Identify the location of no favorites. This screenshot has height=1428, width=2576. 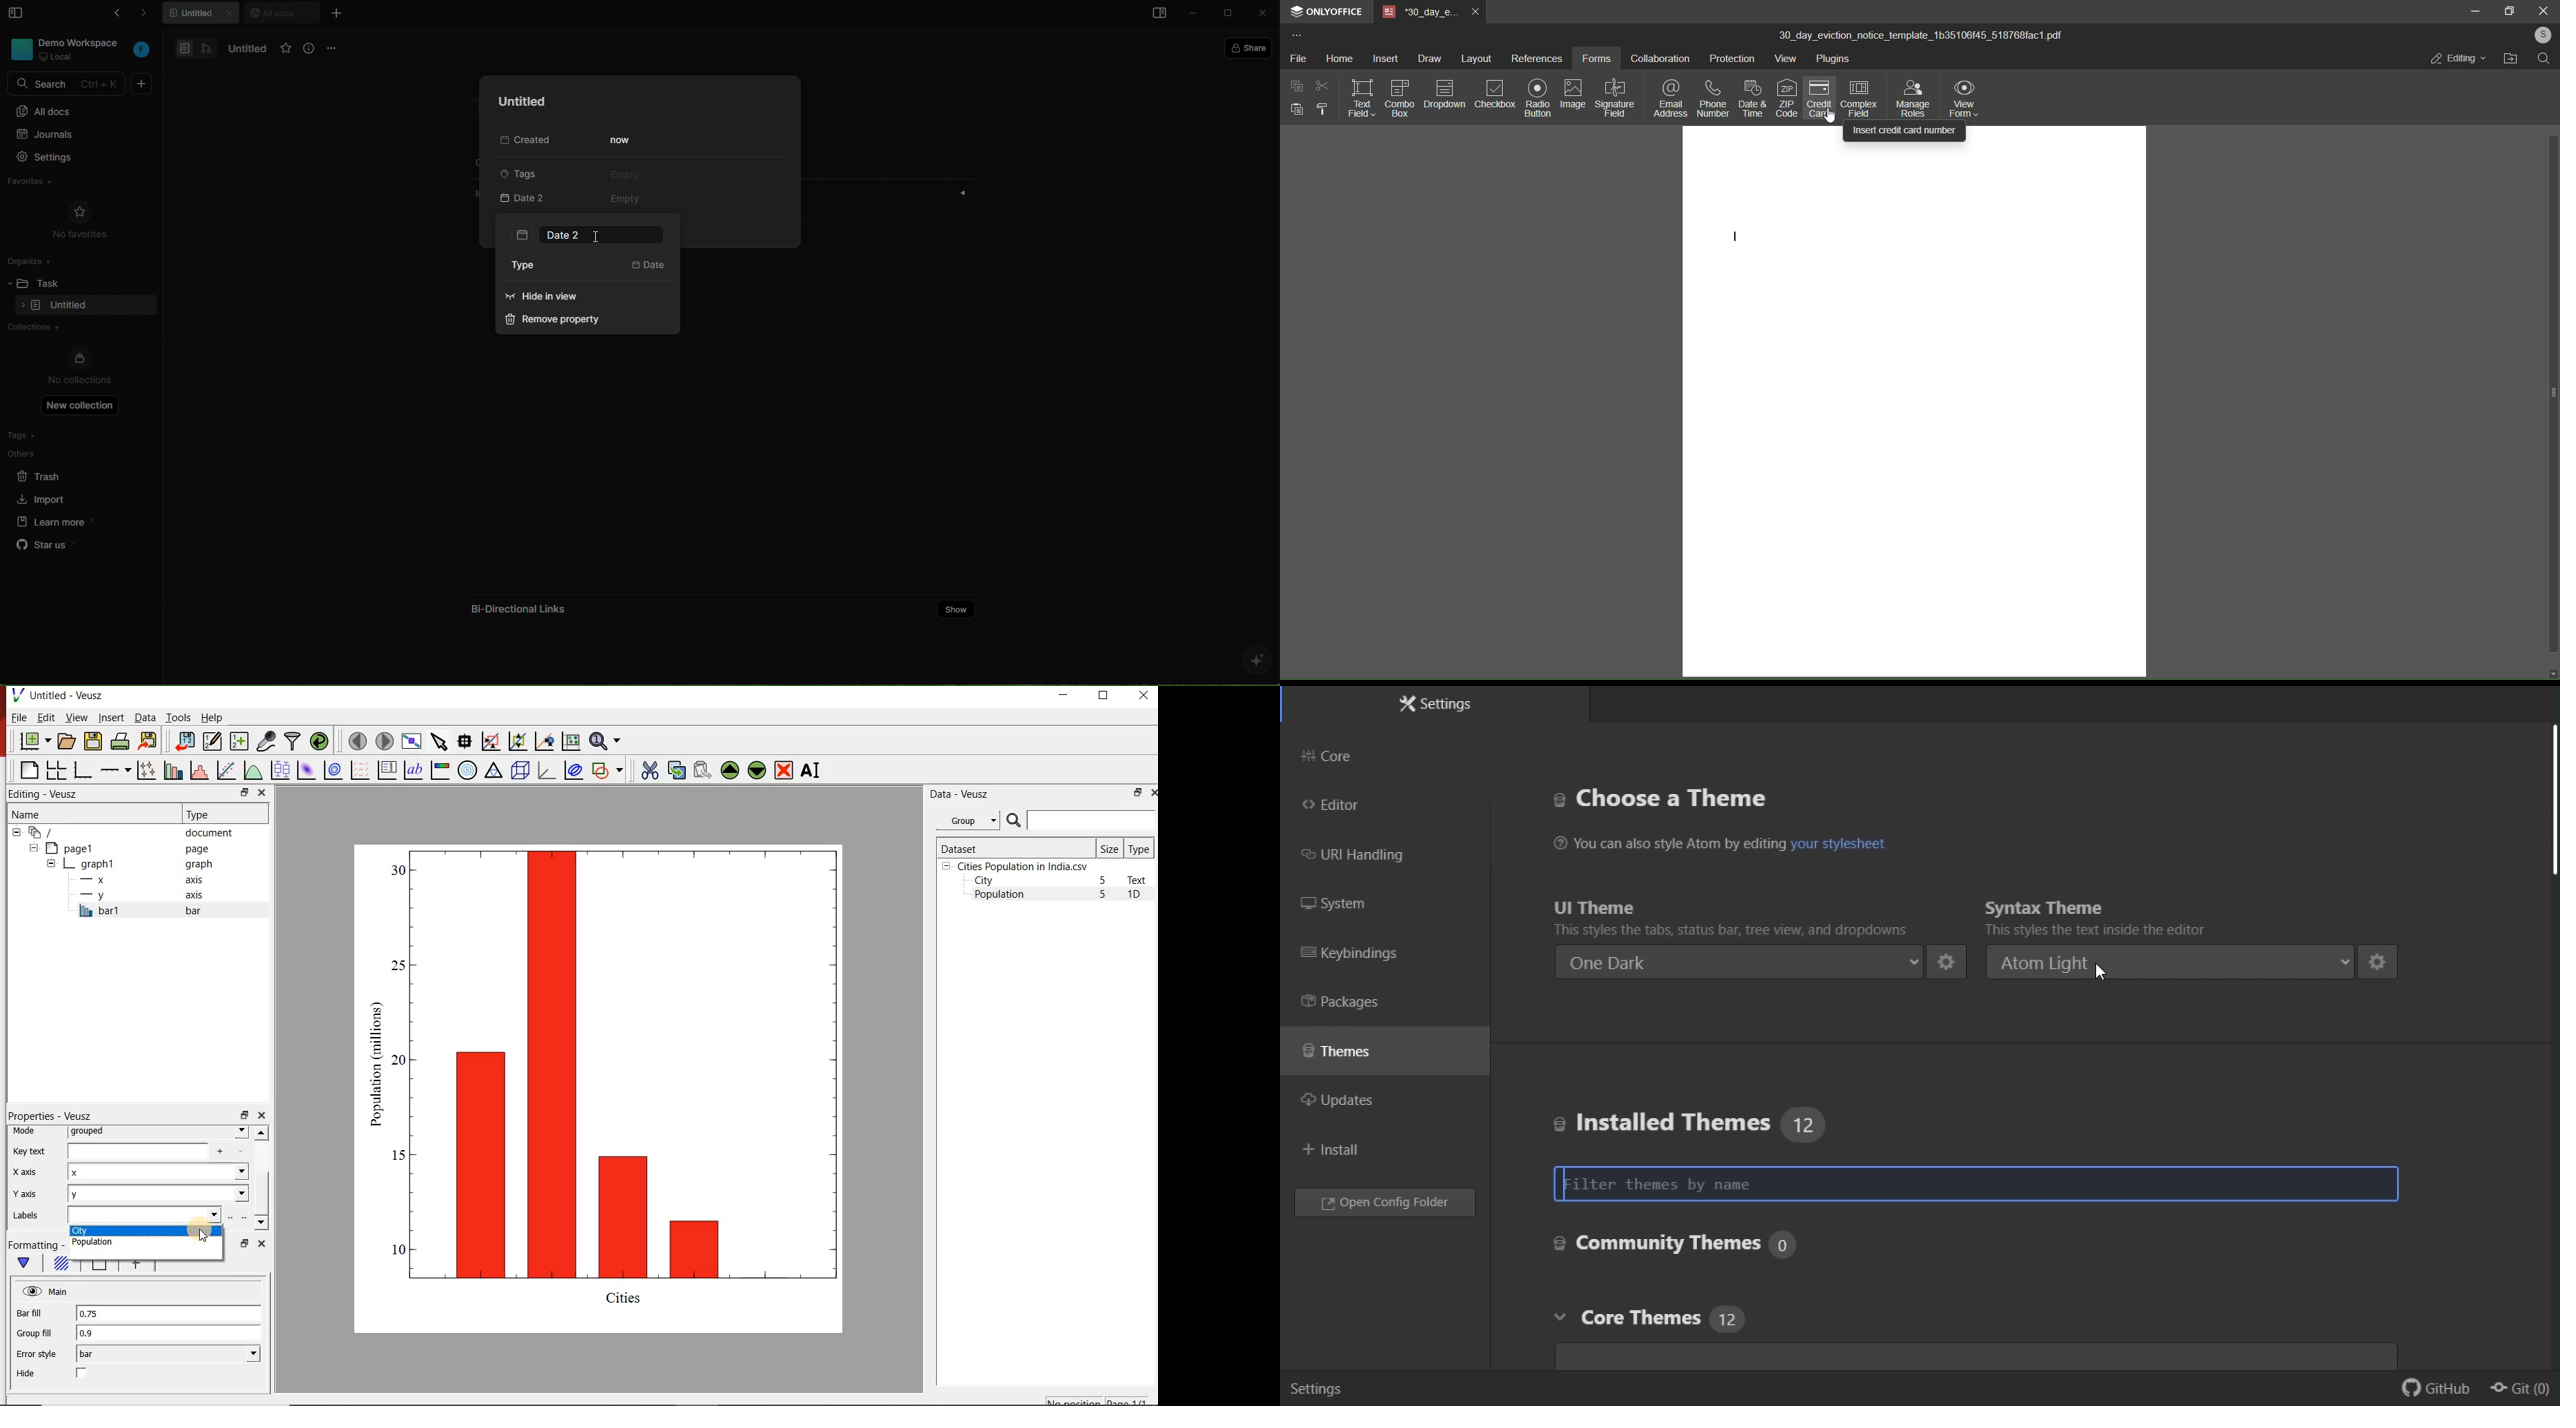
(80, 218).